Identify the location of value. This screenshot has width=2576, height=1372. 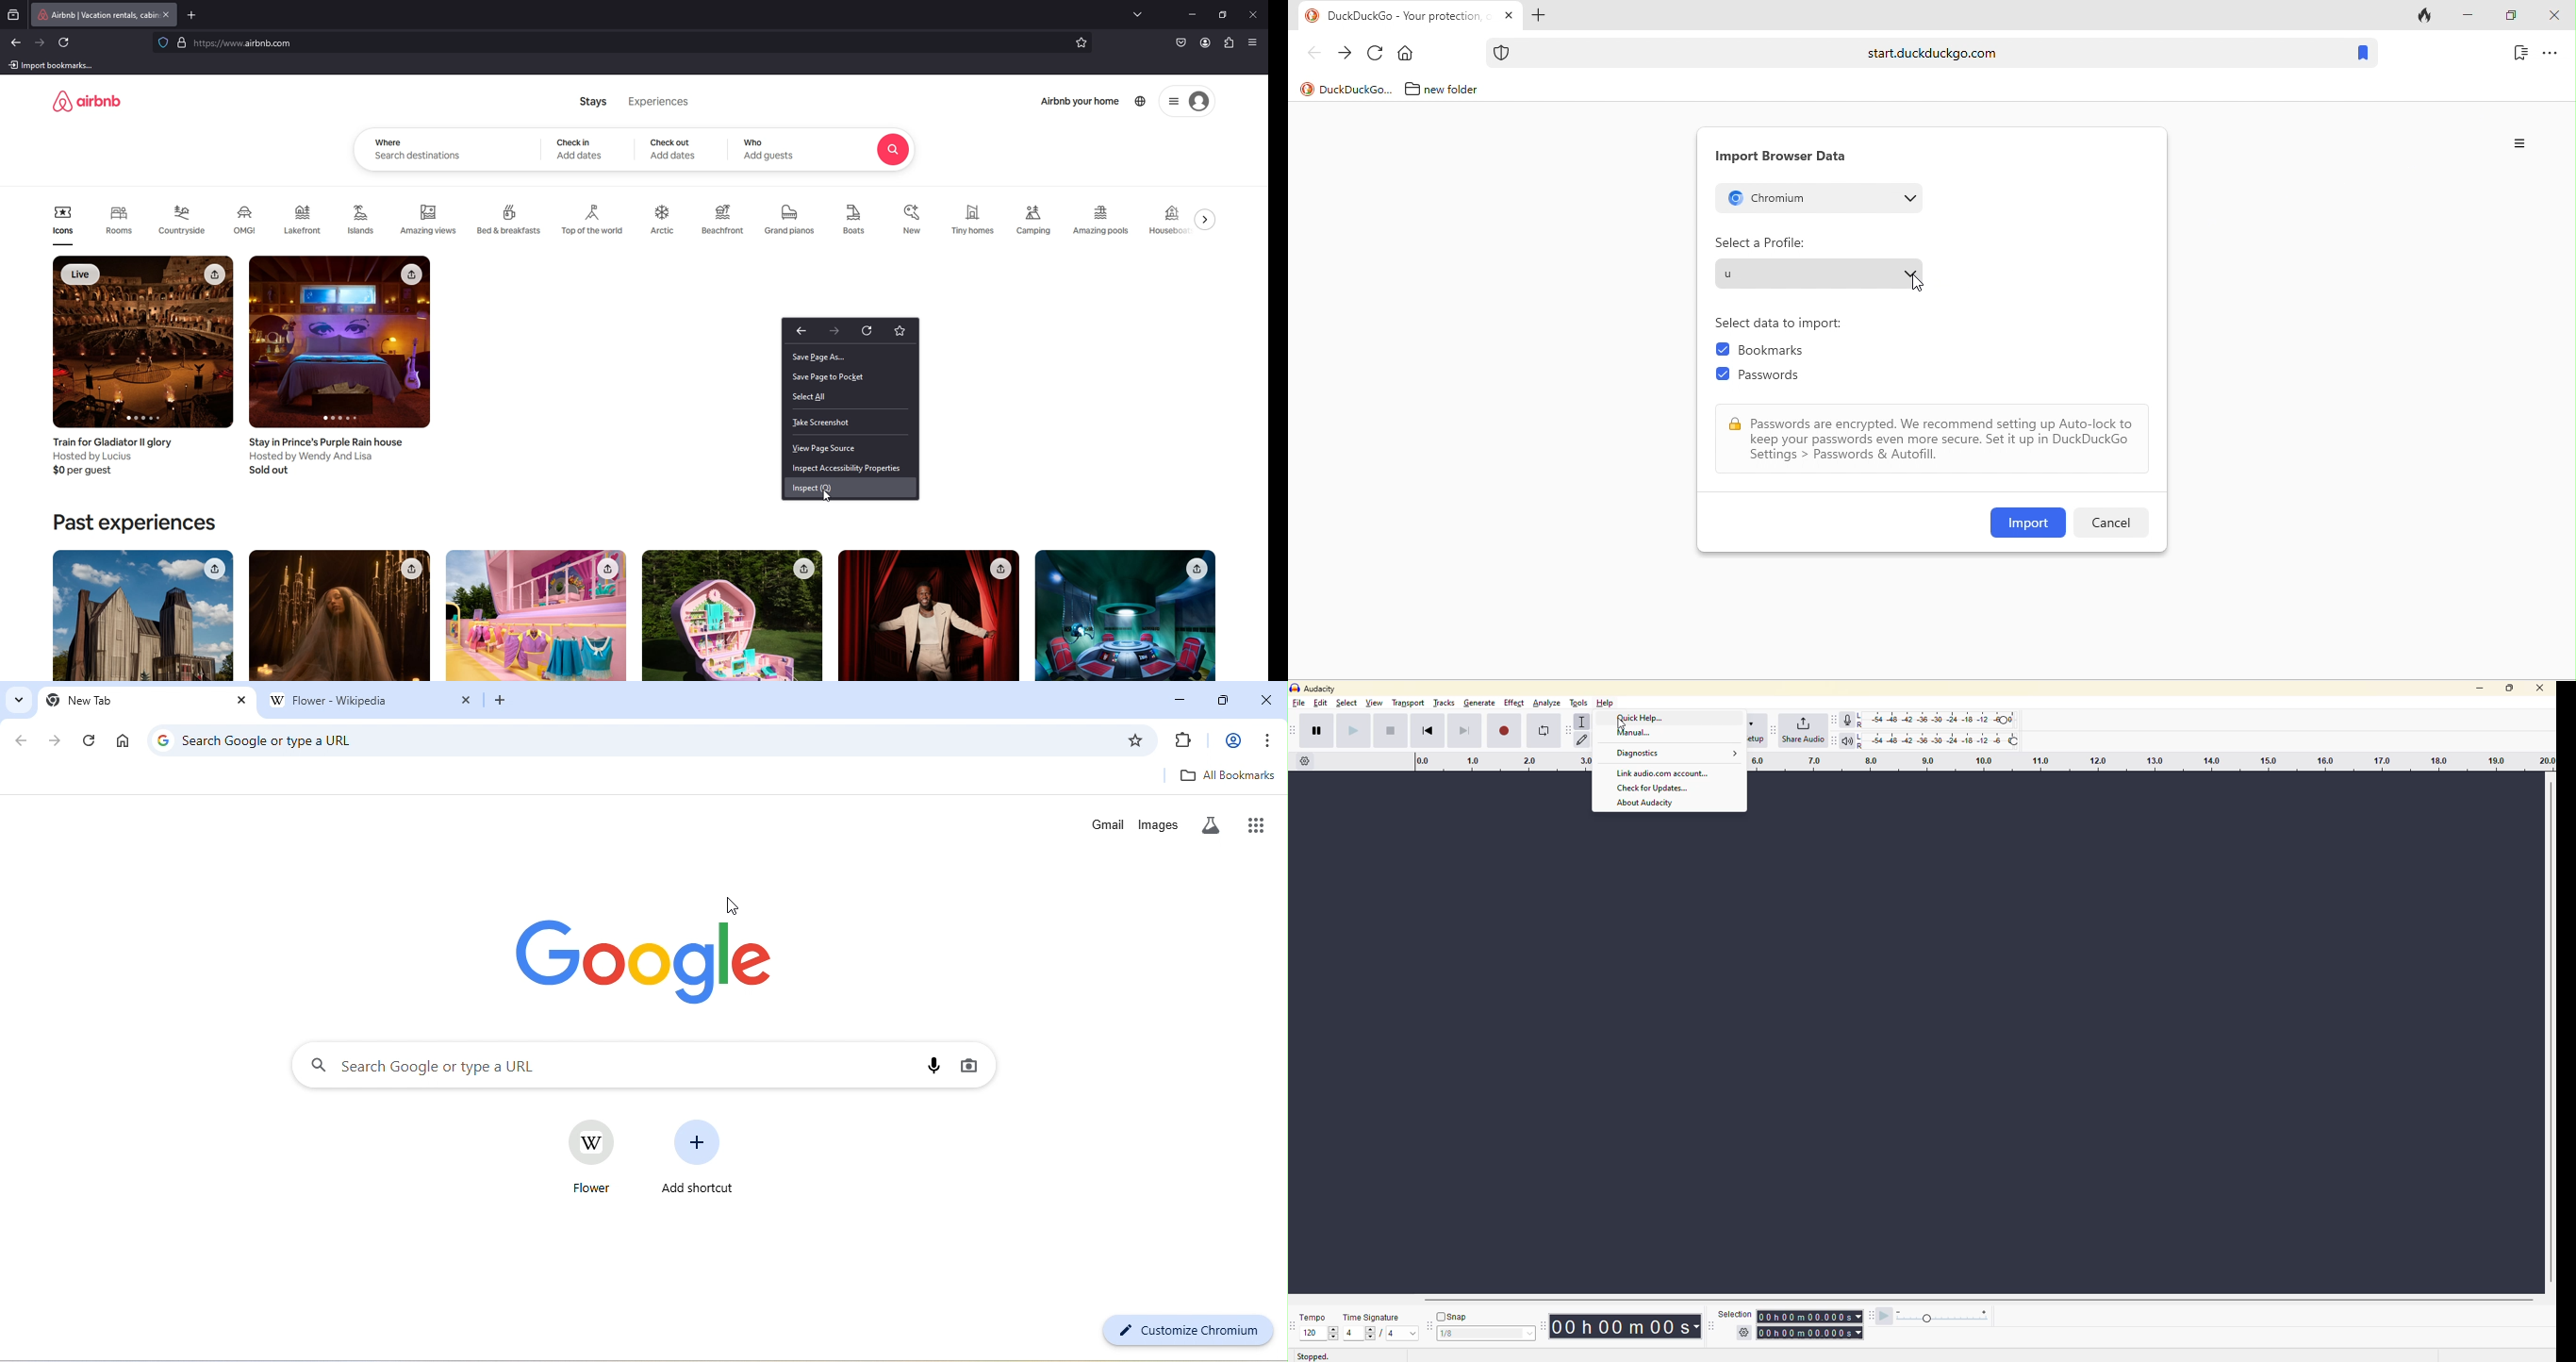
(1314, 1336).